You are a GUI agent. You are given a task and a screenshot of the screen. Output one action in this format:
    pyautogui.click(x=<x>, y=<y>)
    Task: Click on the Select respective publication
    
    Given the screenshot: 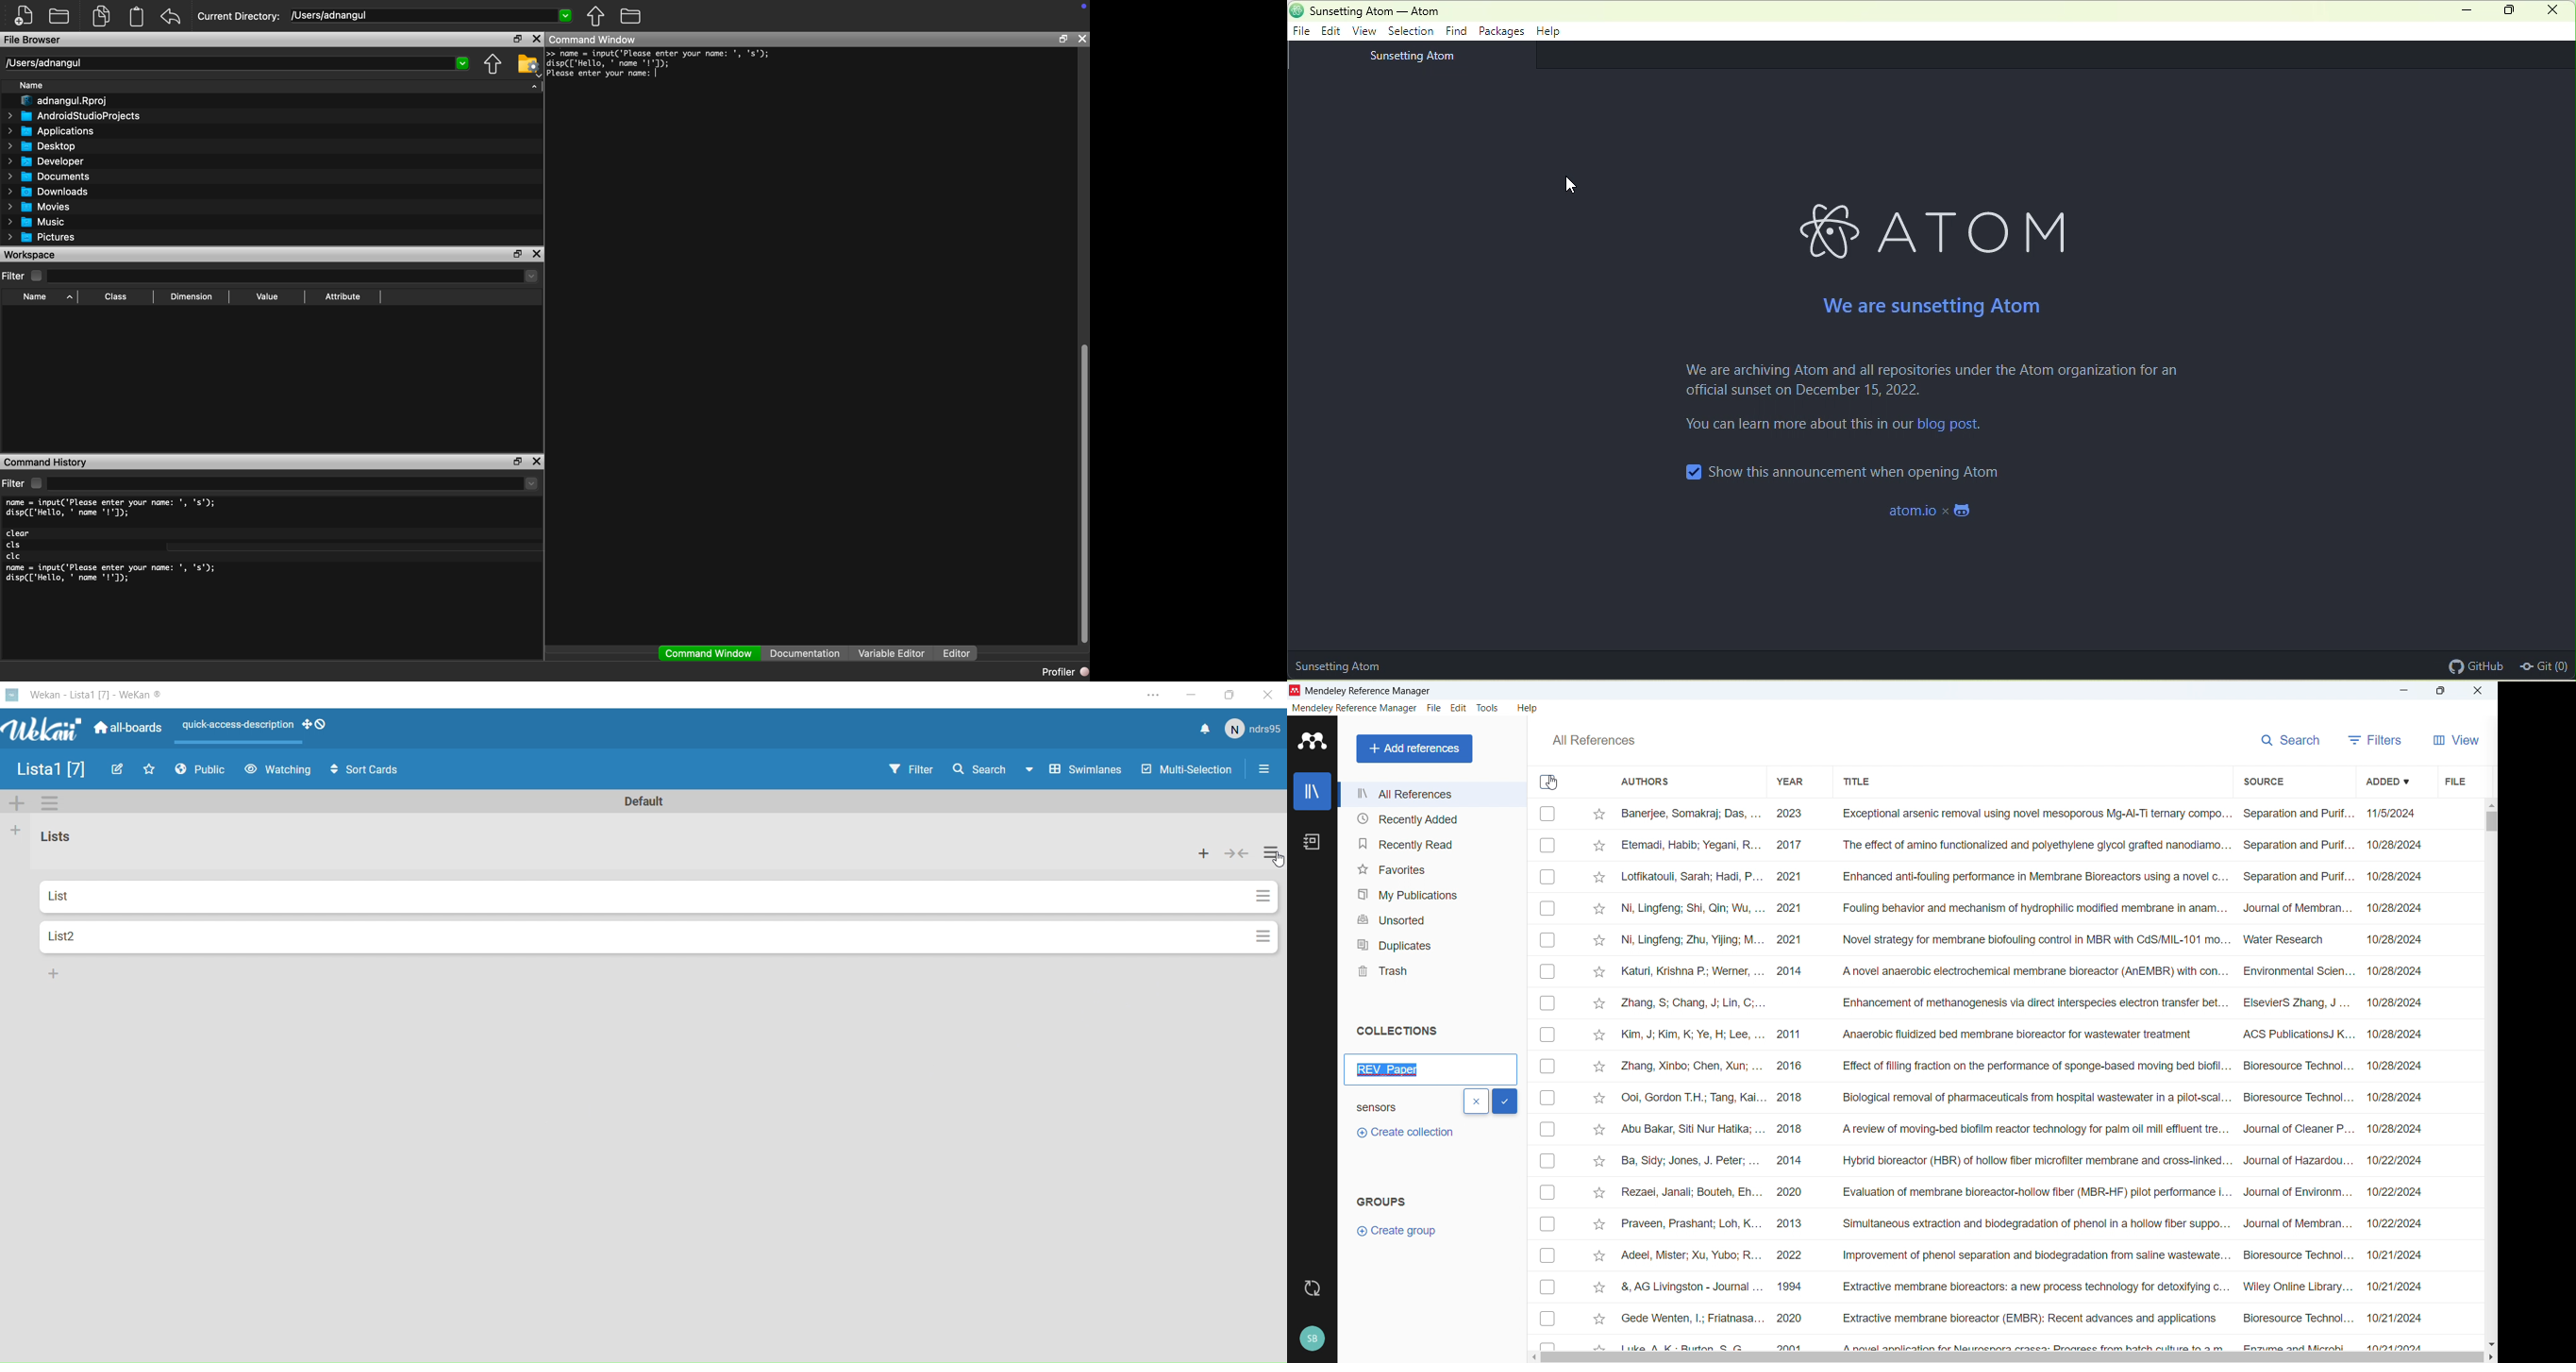 What is the action you would take?
    pyautogui.click(x=1548, y=909)
    